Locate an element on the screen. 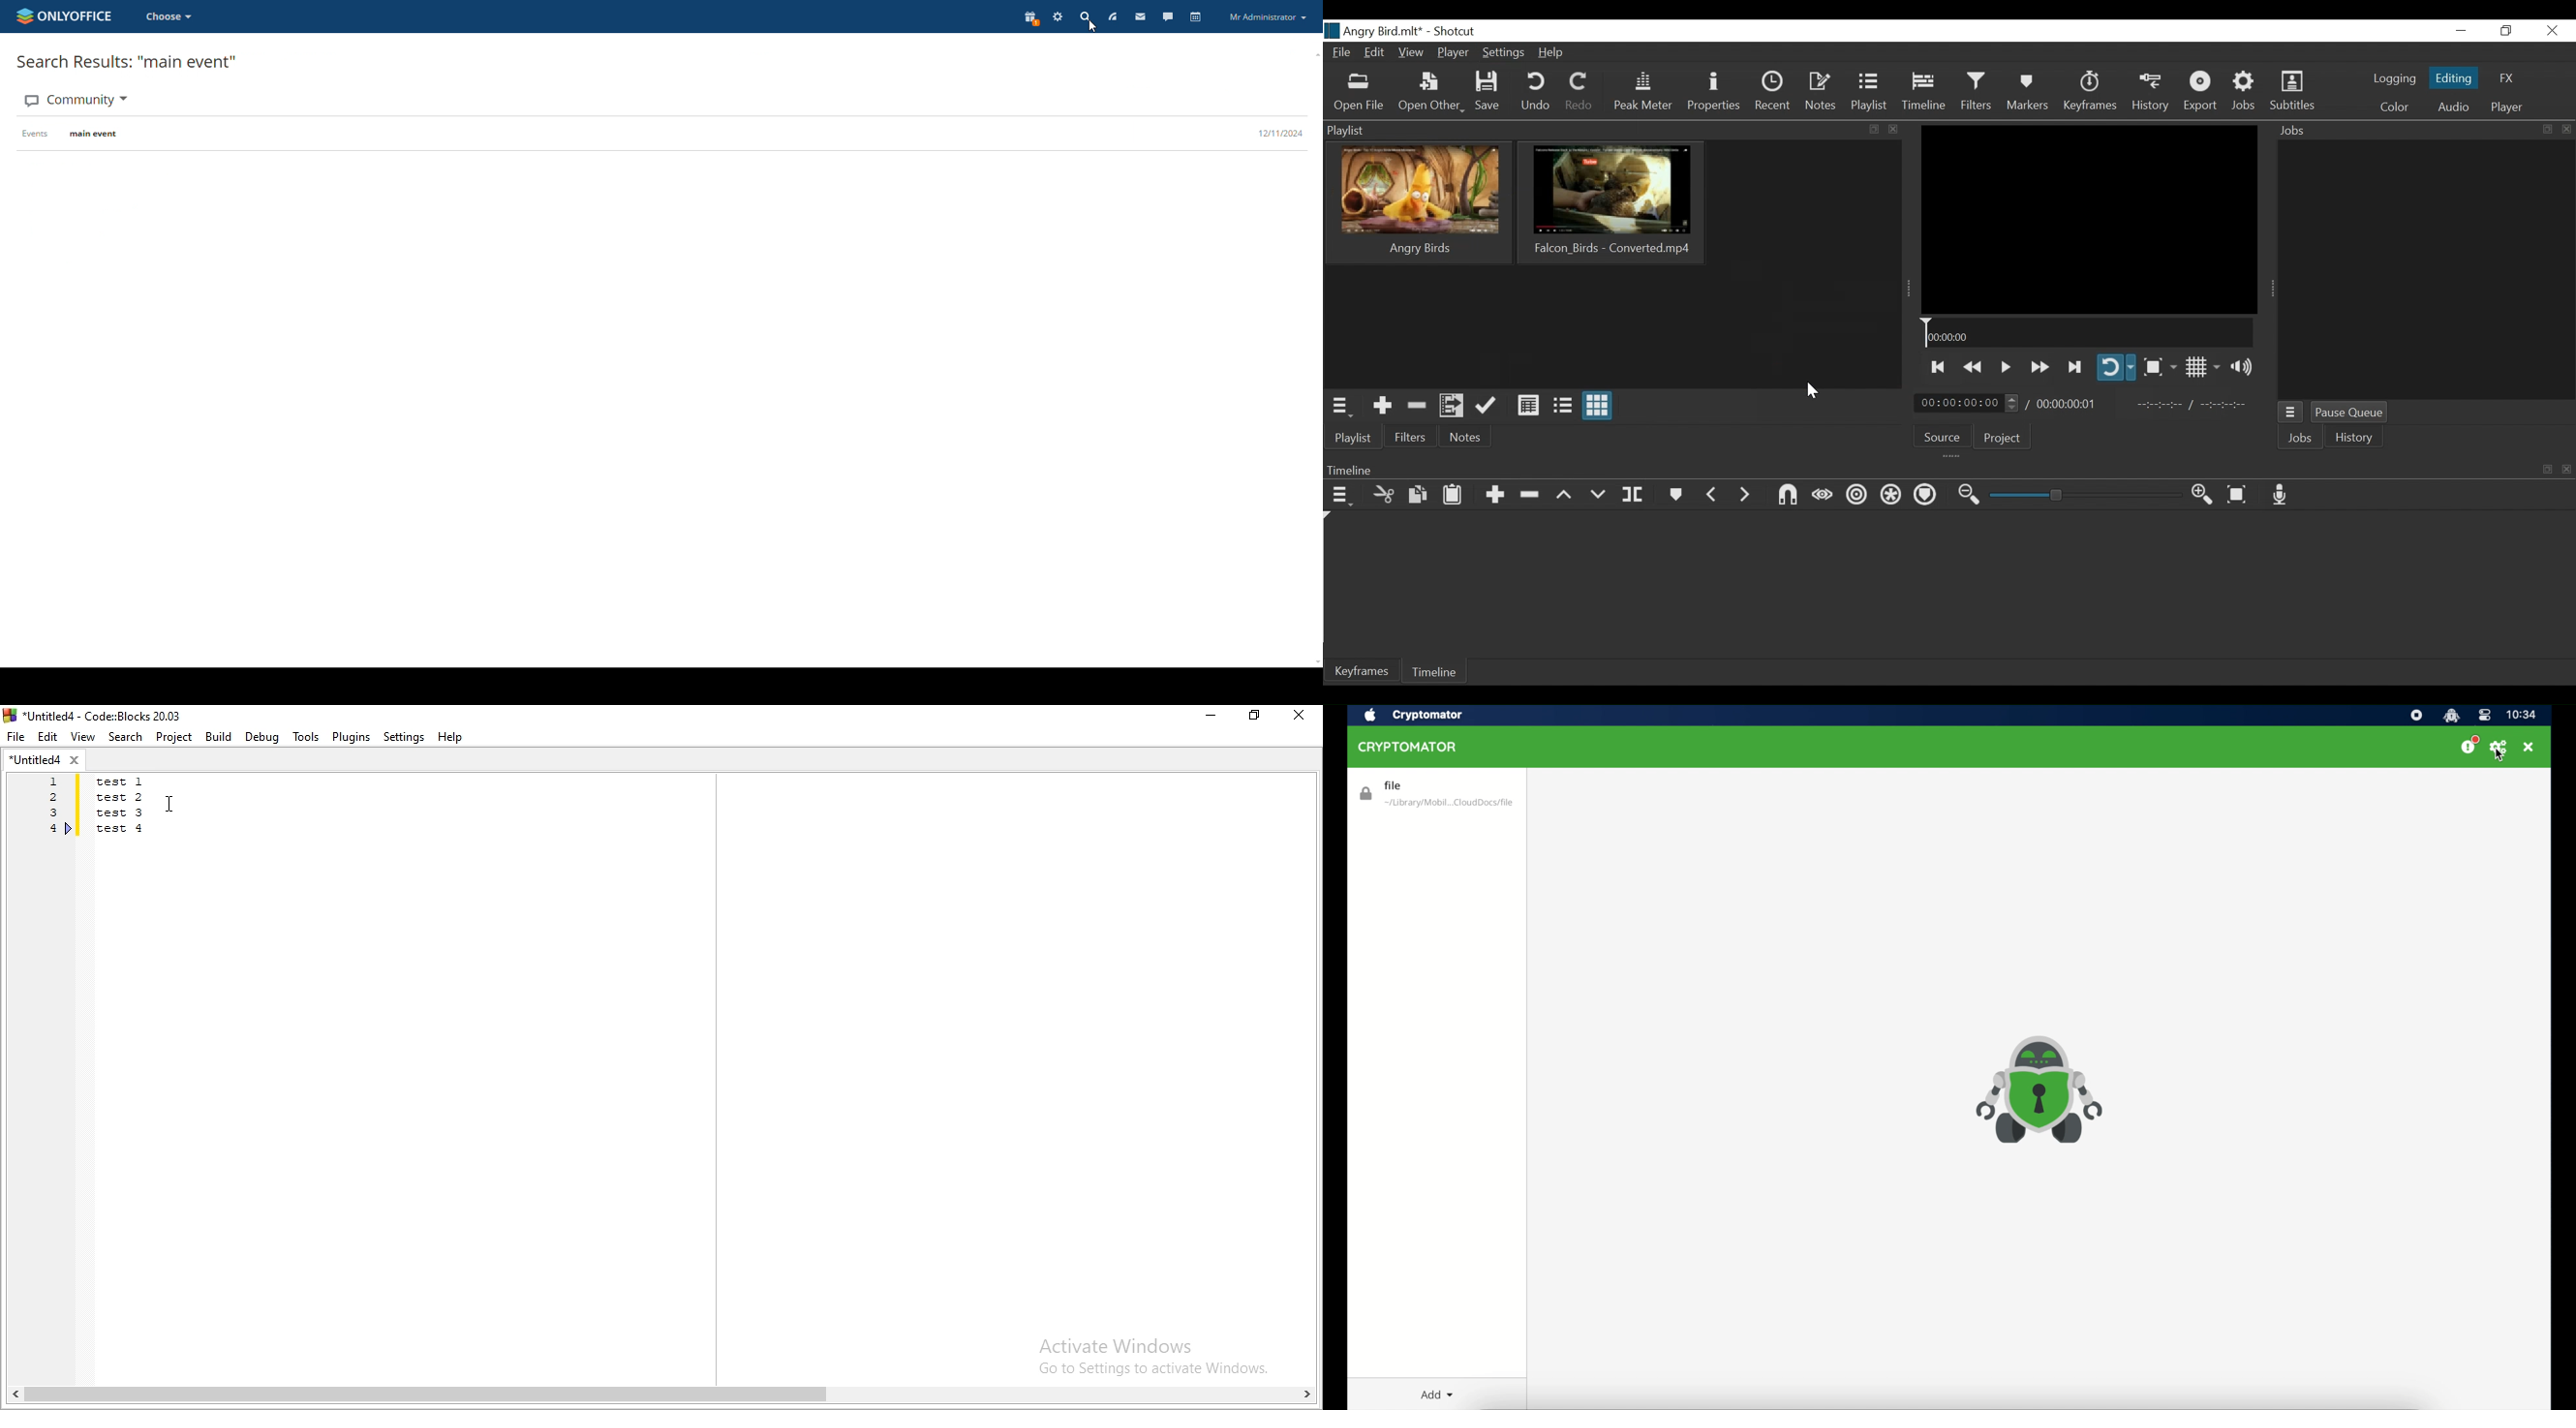  Community is located at coordinates (76, 100).